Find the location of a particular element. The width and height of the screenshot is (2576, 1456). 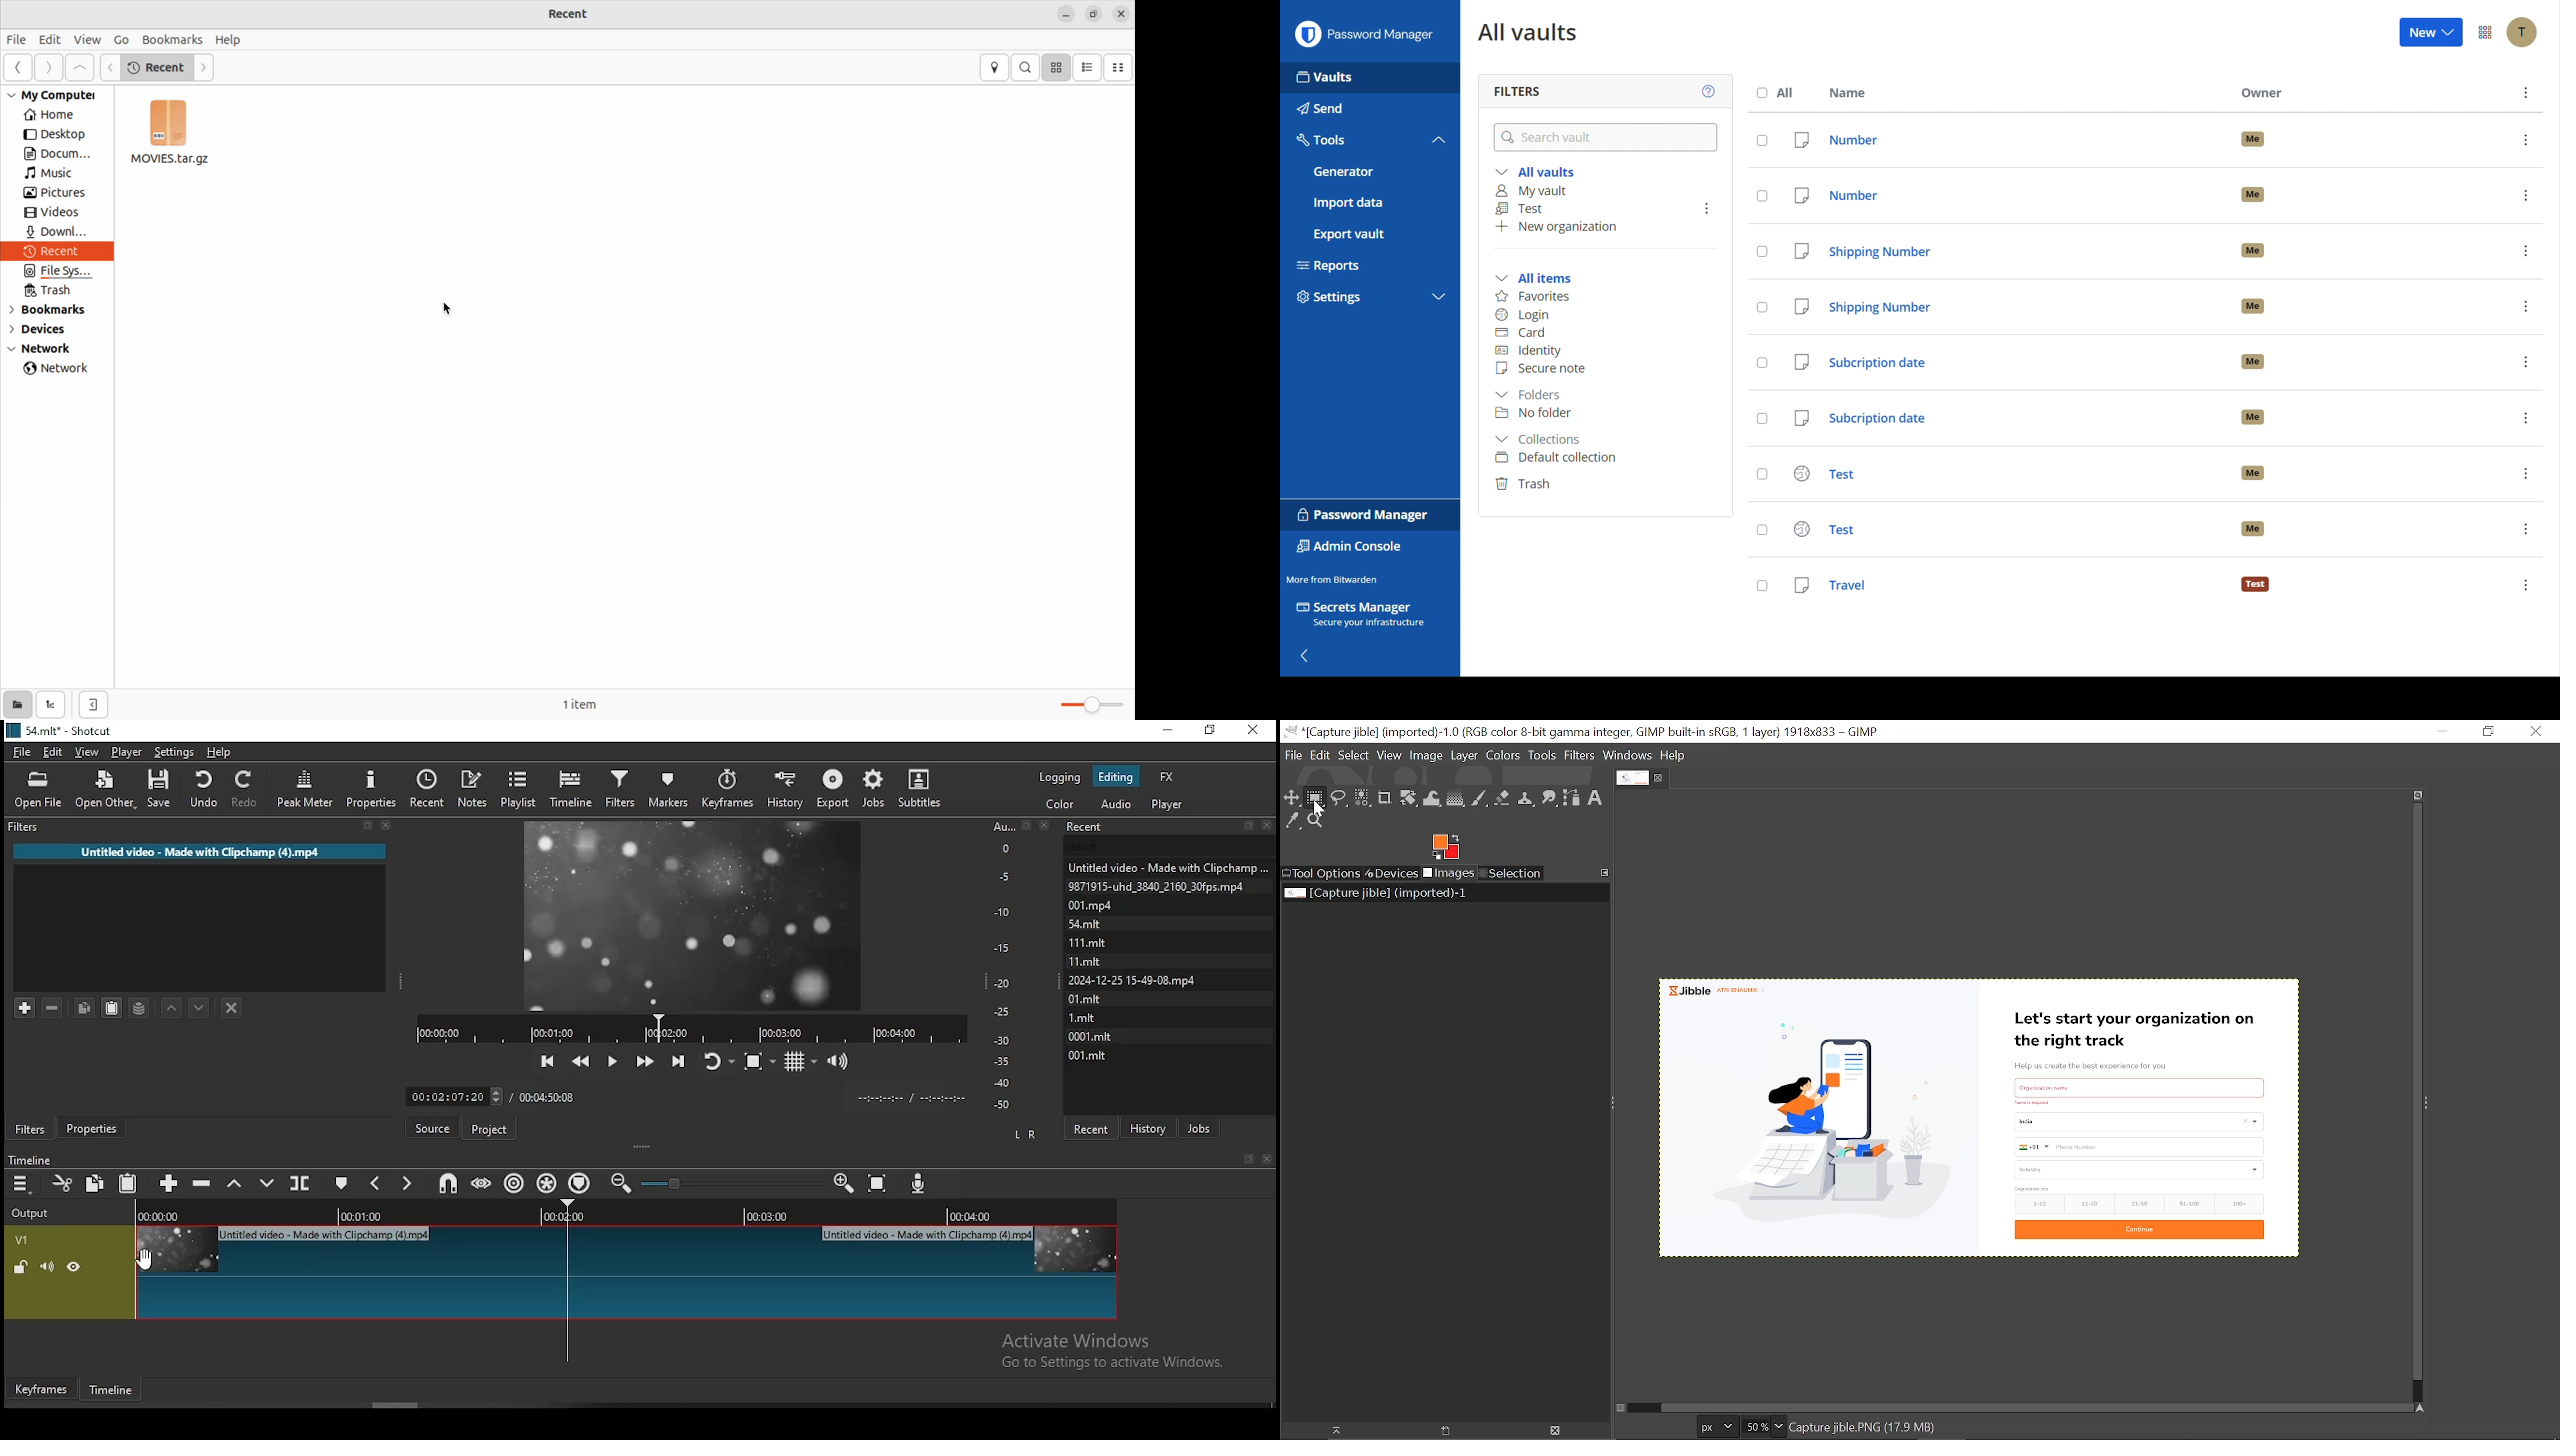

Windows is located at coordinates (1627, 756).